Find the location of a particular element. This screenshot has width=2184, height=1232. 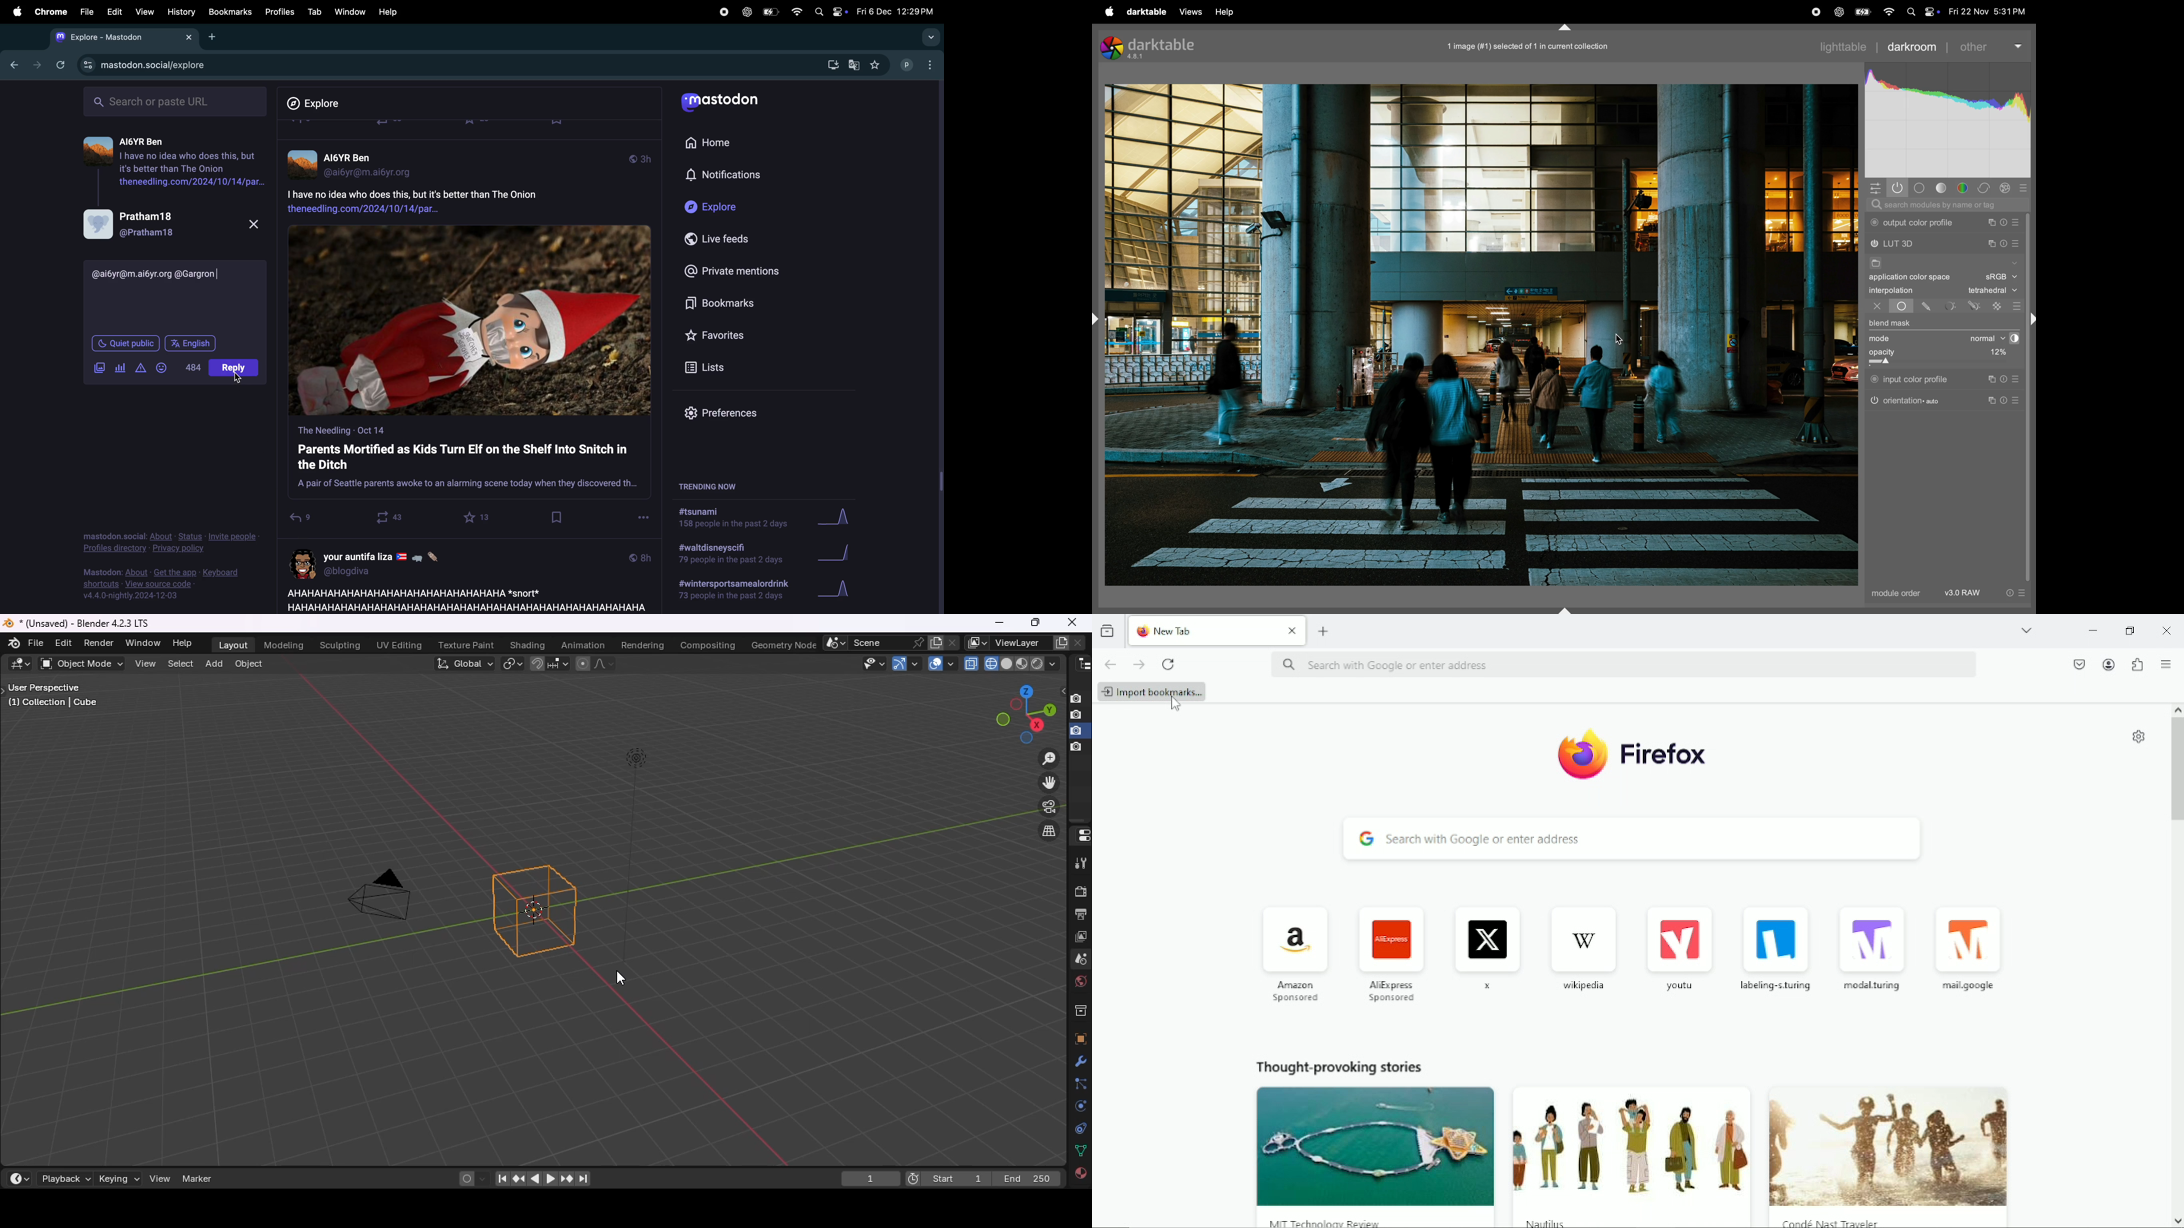

date and time is located at coordinates (894, 12).